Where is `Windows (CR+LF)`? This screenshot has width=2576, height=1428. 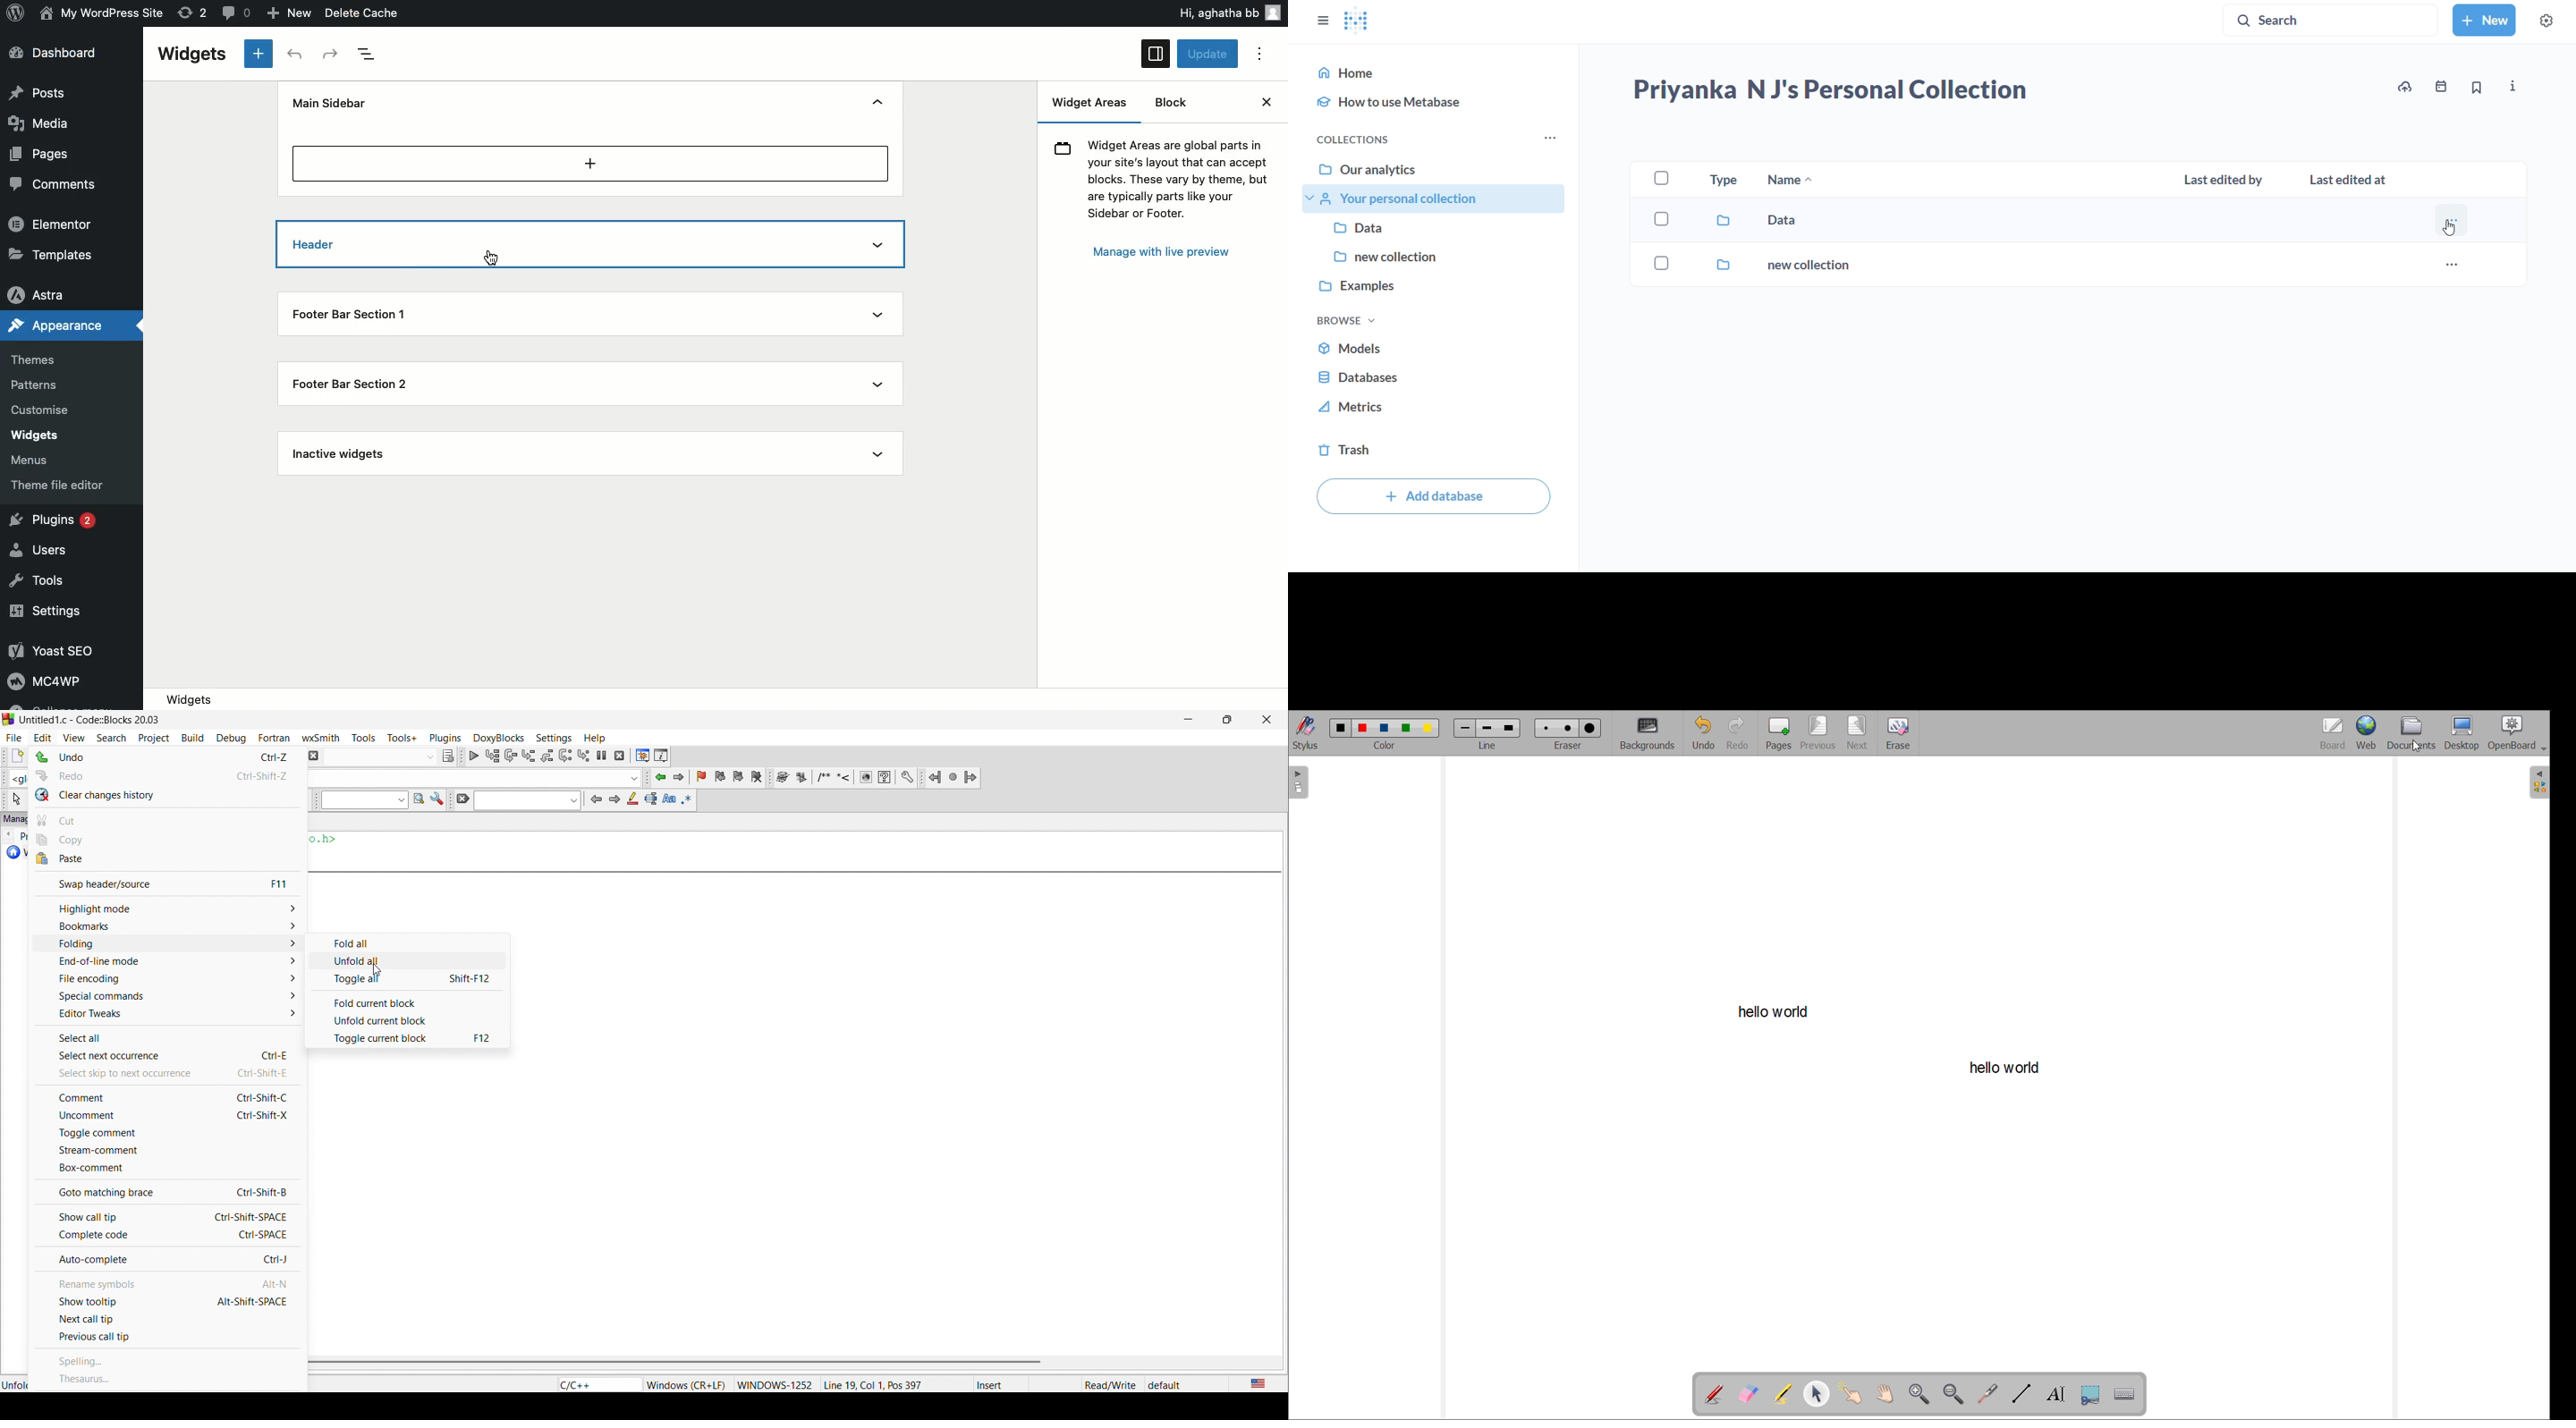
Windows (CR+LF) is located at coordinates (686, 1385).